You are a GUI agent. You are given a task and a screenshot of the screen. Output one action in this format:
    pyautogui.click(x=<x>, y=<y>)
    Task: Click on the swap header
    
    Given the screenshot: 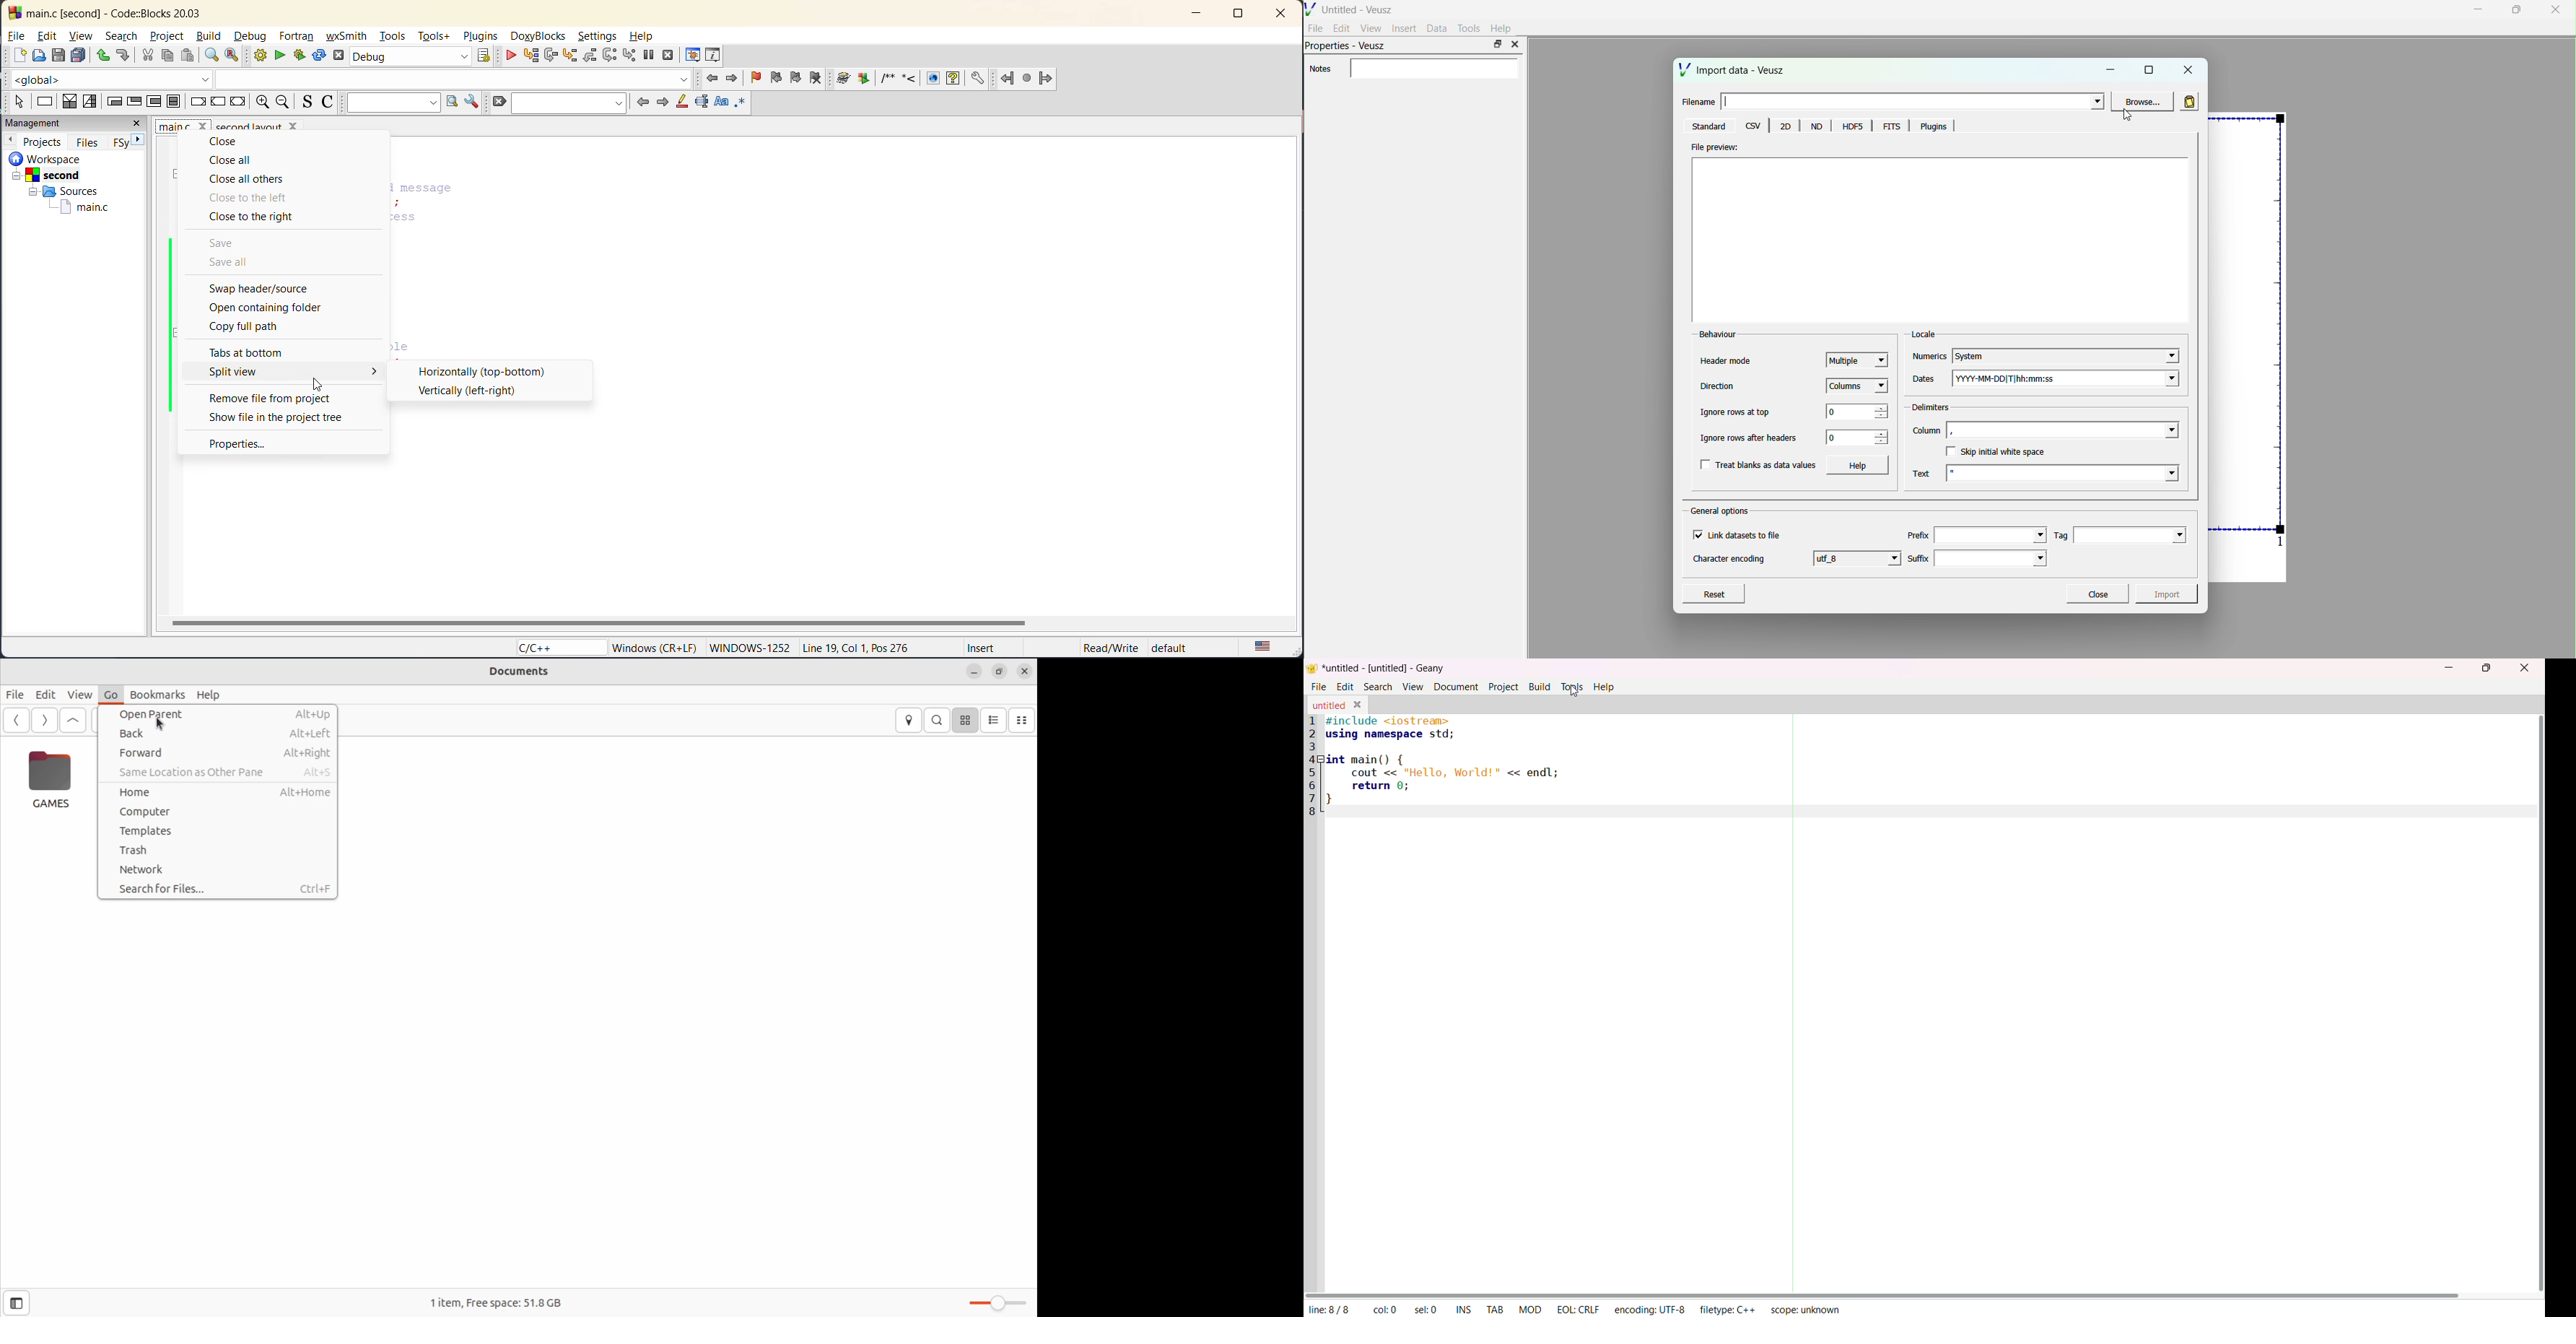 What is the action you would take?
    pyautogui.click(x=266, y=290)
    